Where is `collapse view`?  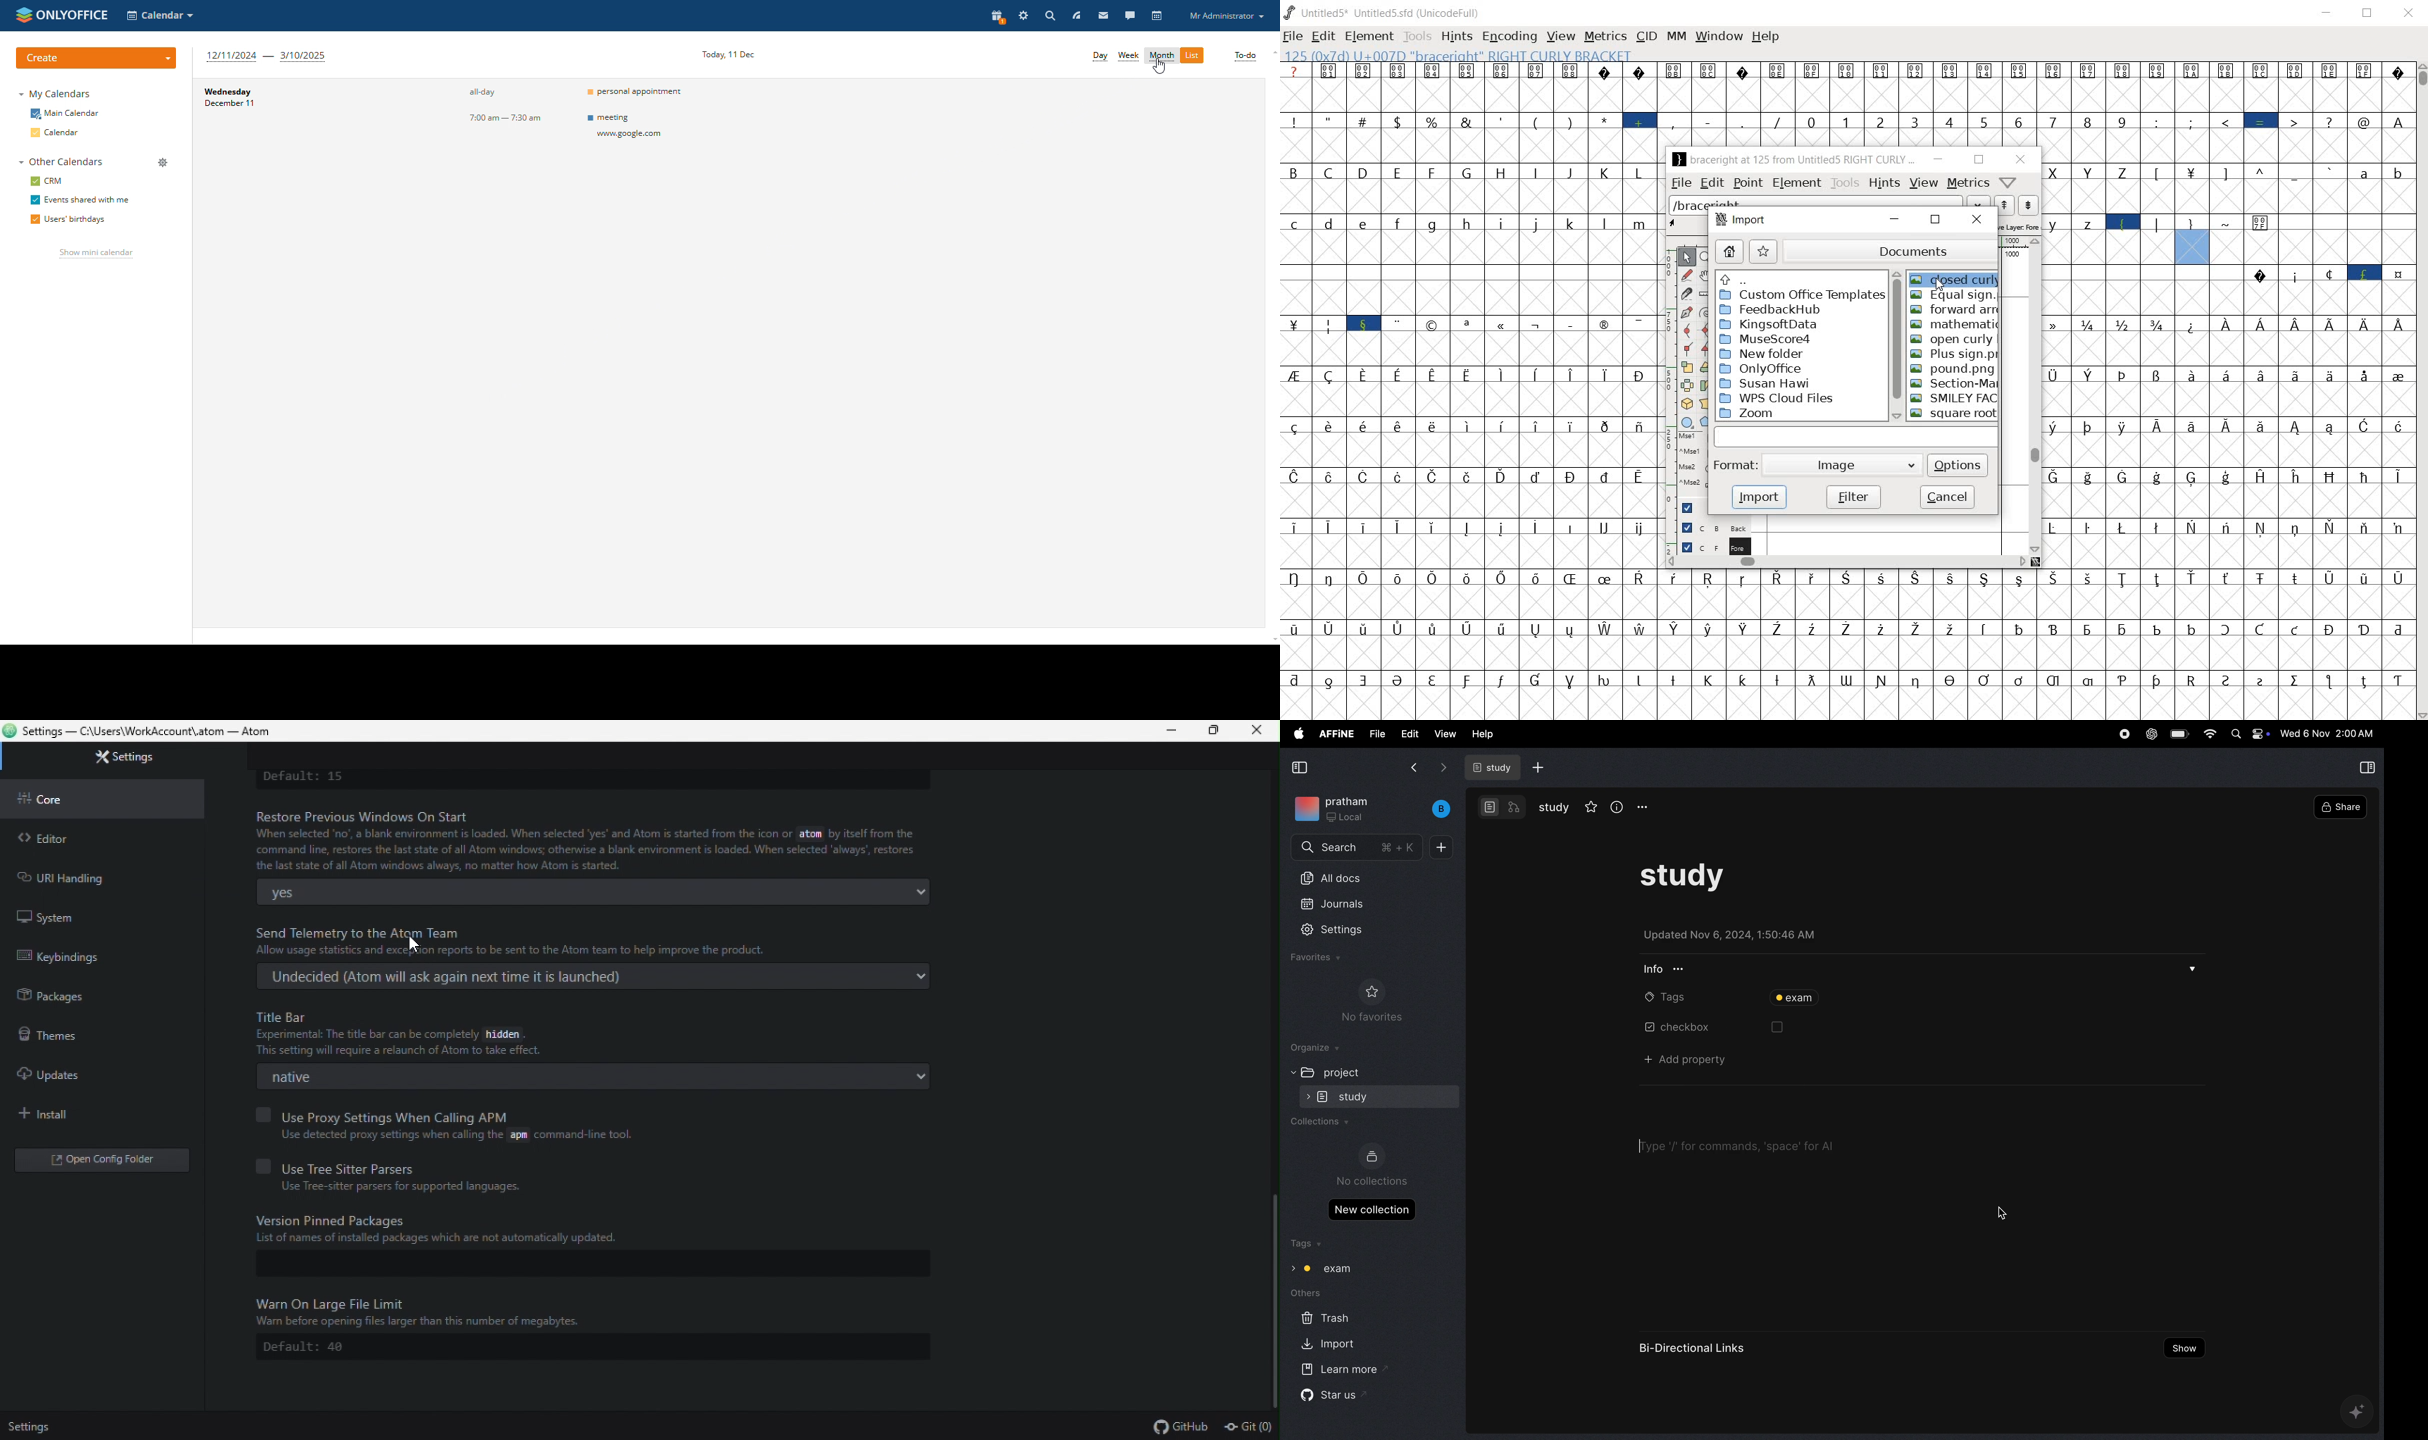
collapse view is located at coordinates (2366, 768).